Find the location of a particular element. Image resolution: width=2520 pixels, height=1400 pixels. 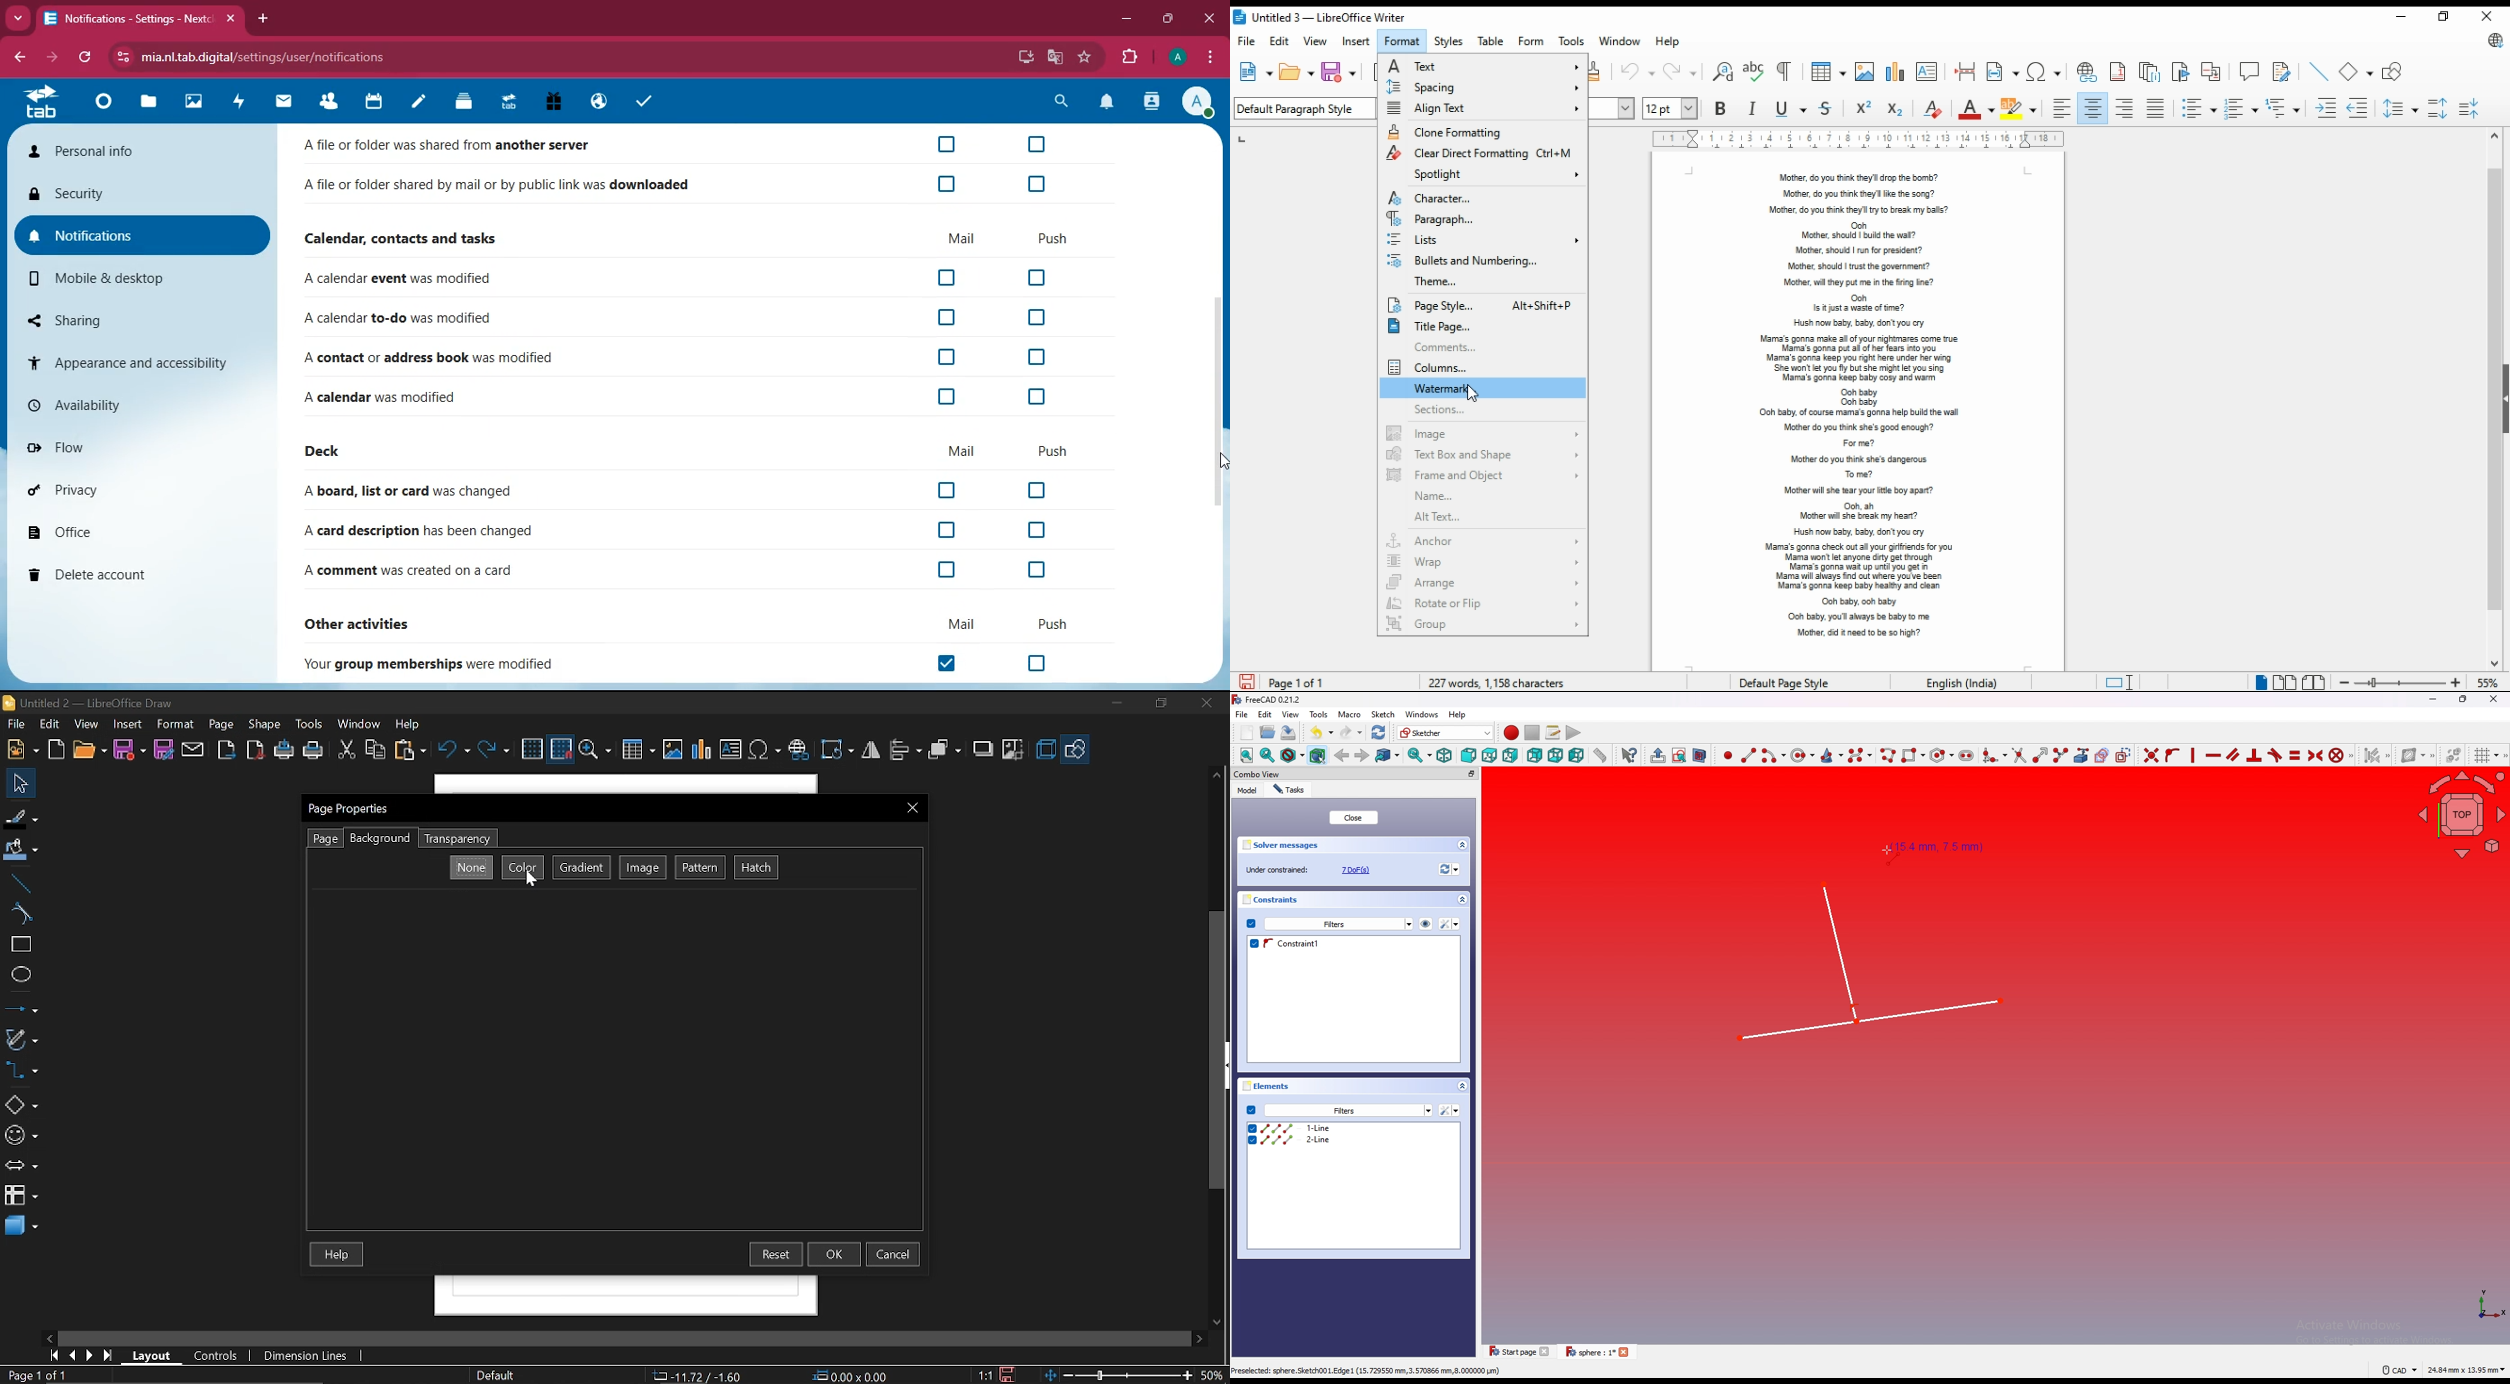

Account is located at coordinates (1176, 55).